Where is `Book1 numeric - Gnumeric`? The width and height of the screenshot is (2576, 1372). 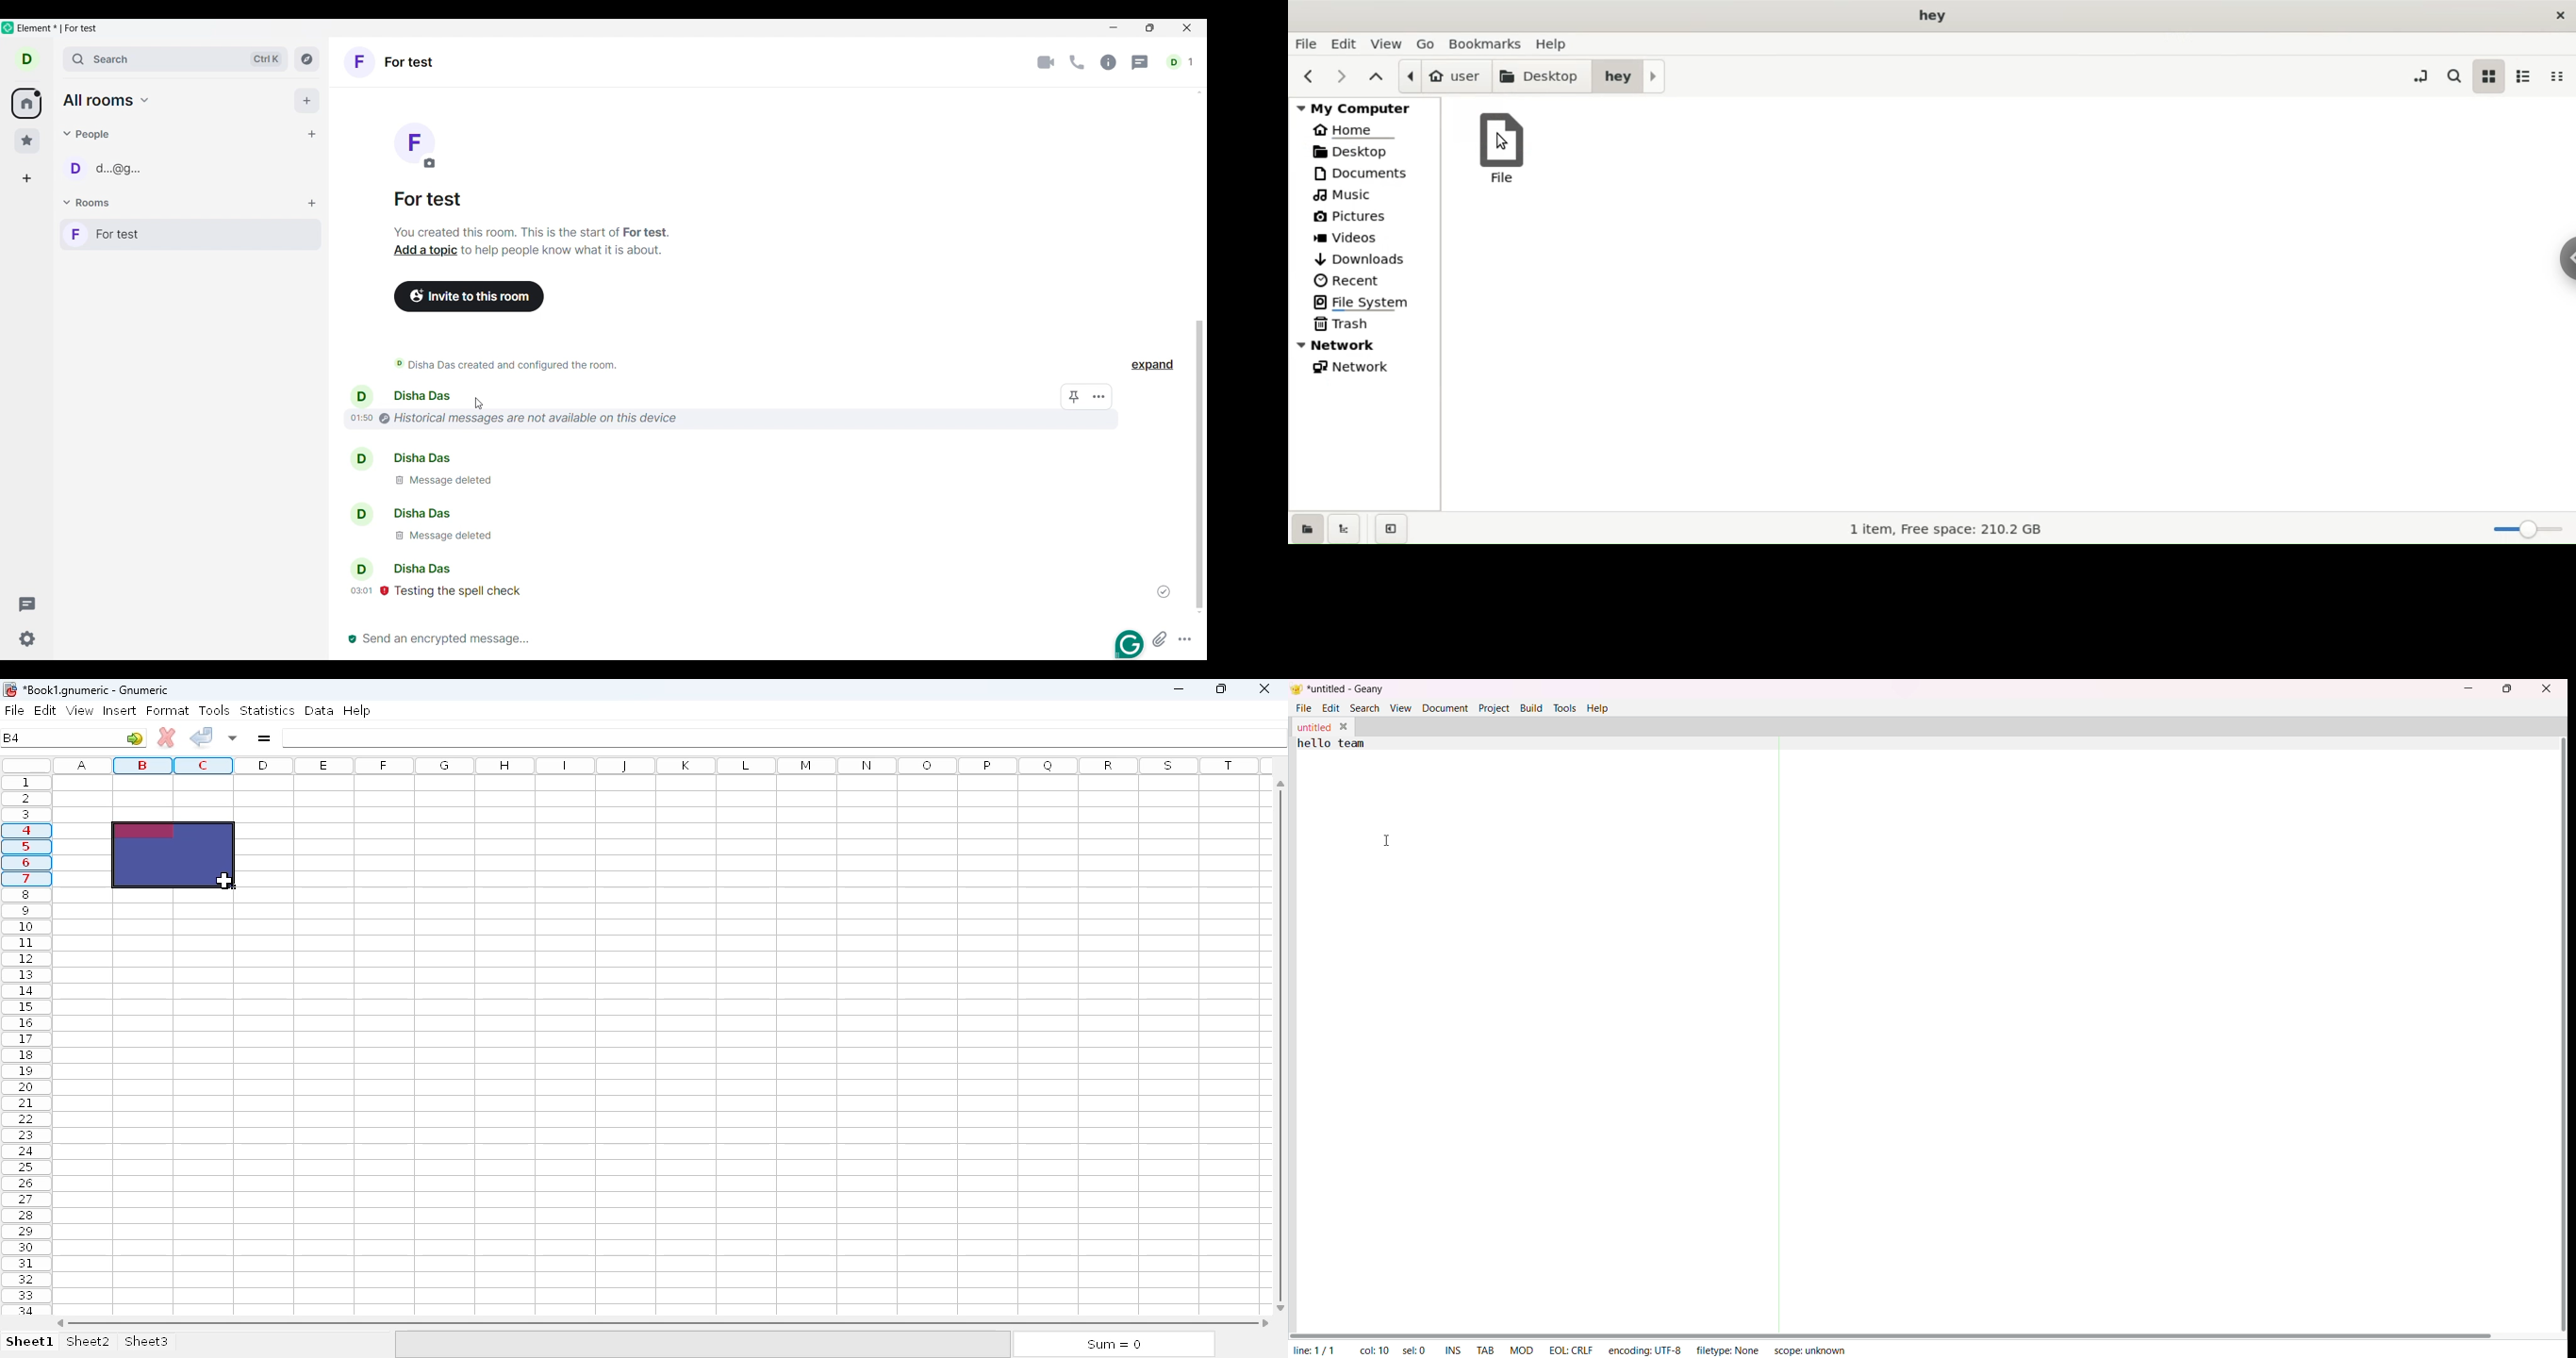
Book1 numeric - Gnumeric is located at coordinates (96, 690).